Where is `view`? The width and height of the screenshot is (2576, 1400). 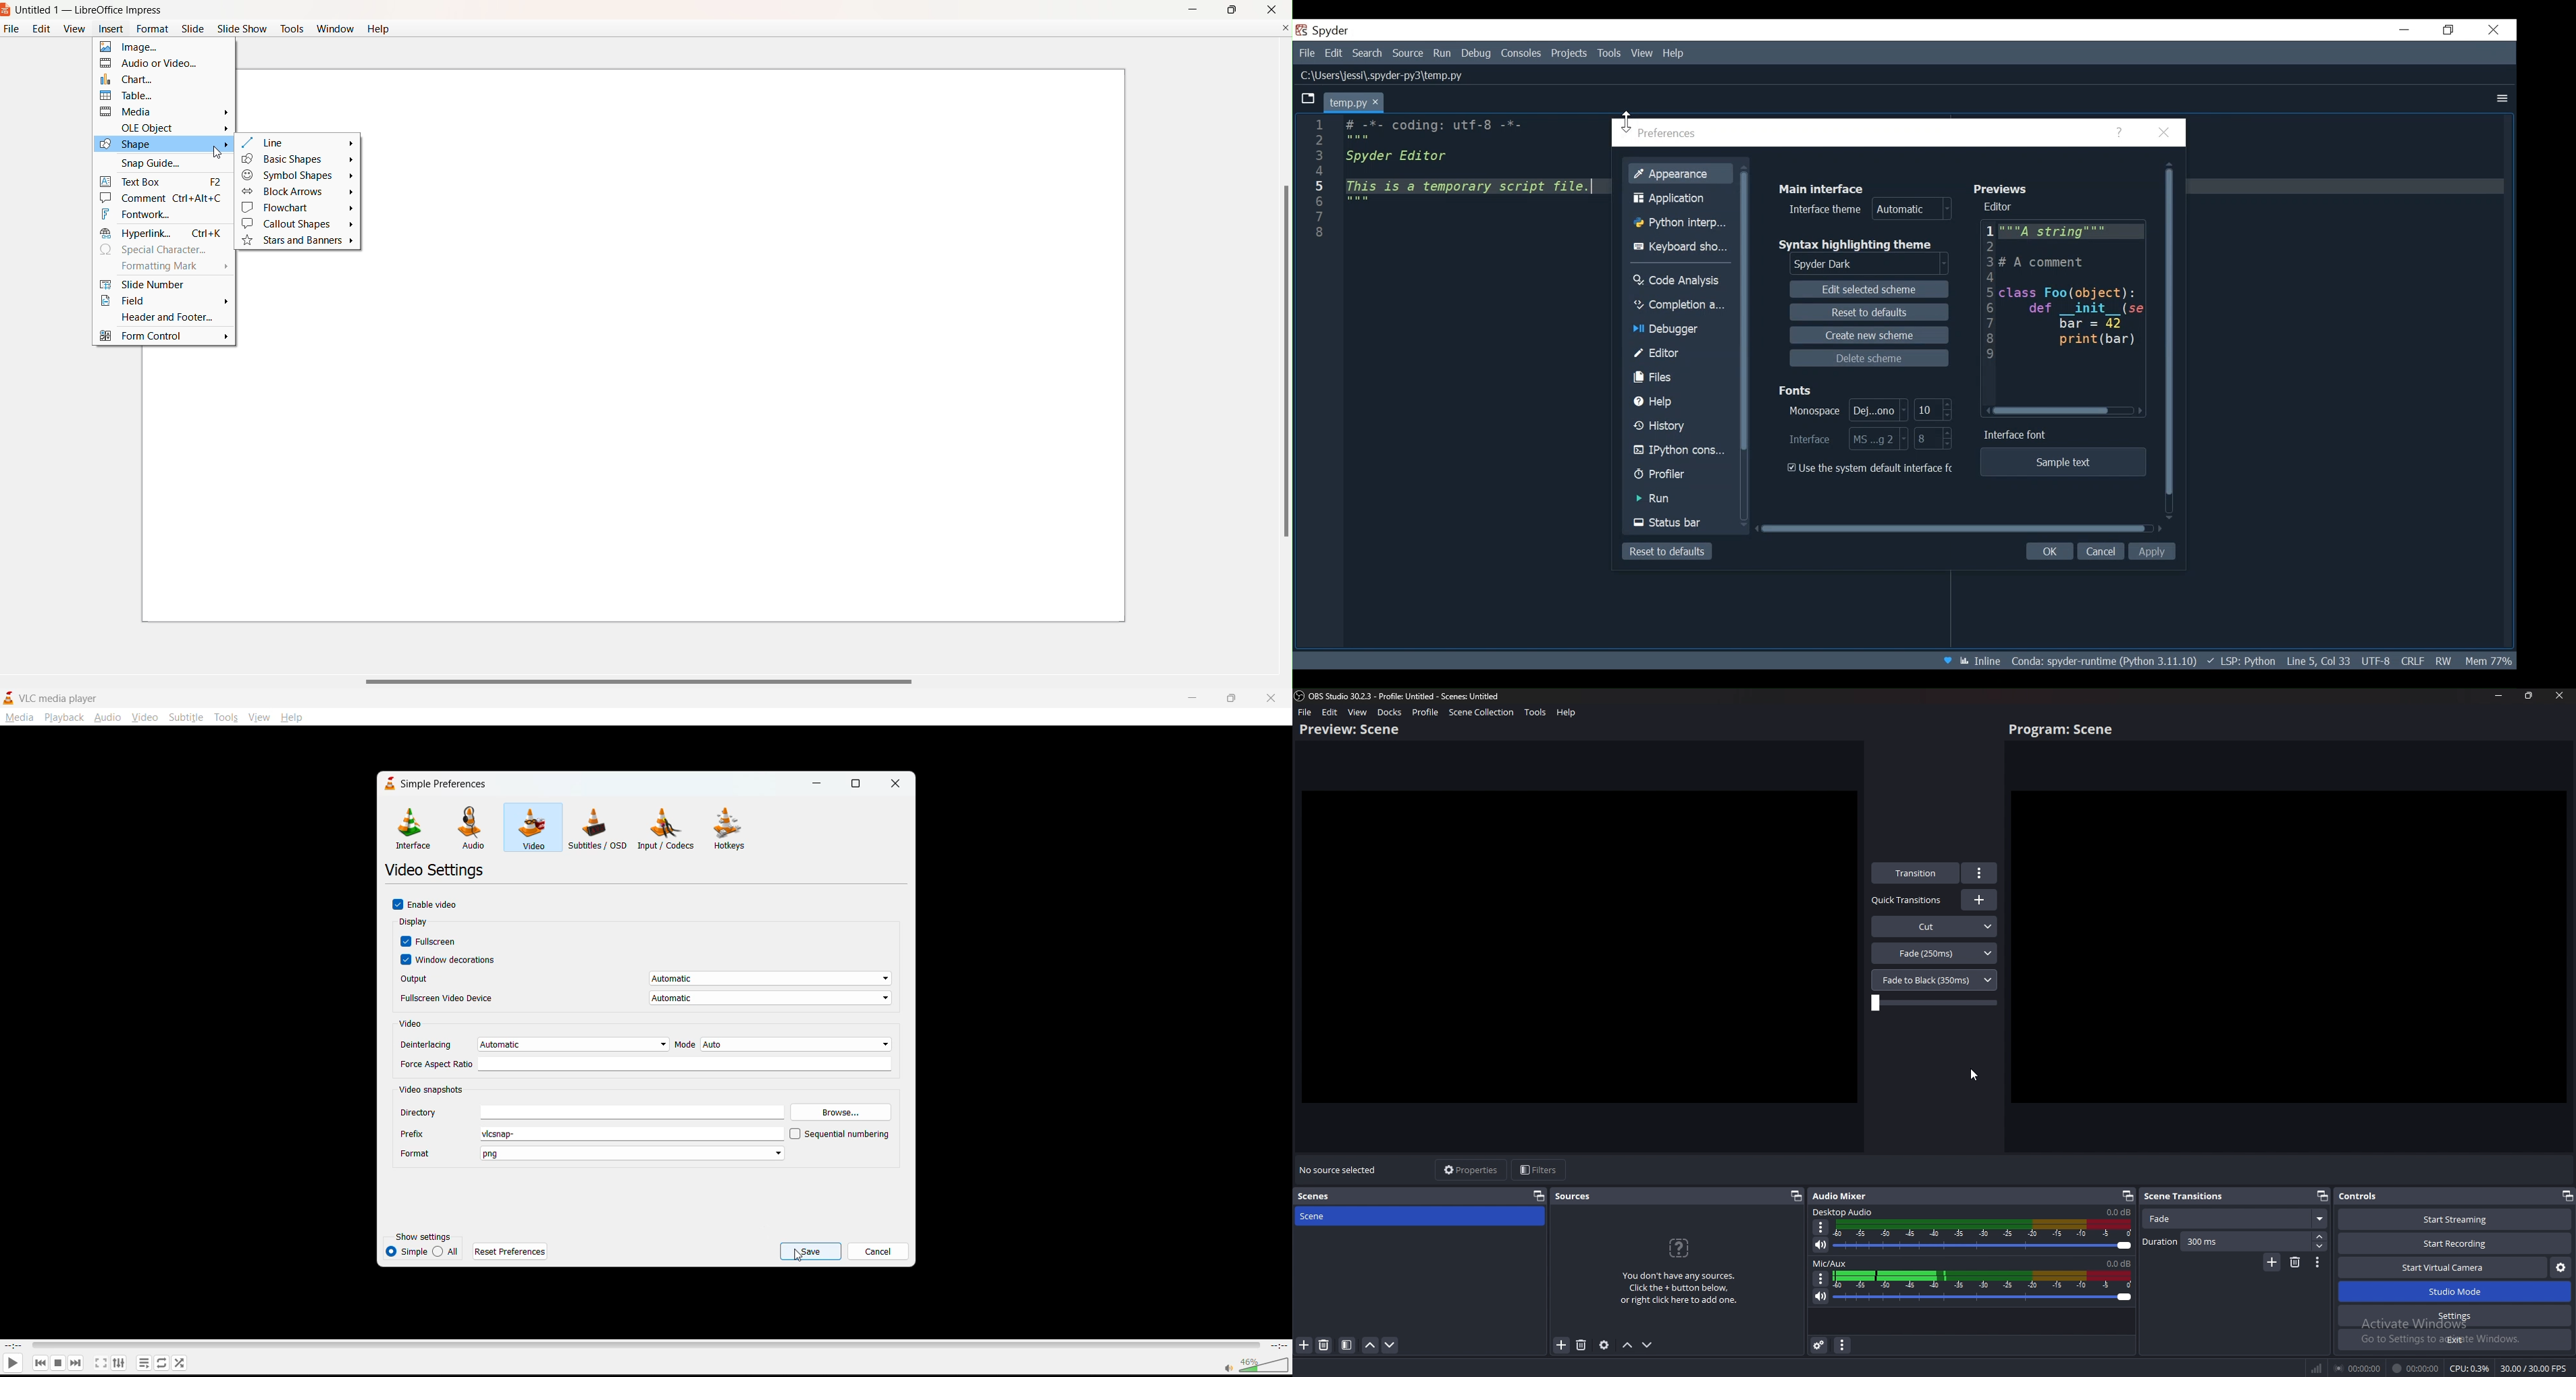 view is located at coordinates (259, 717).